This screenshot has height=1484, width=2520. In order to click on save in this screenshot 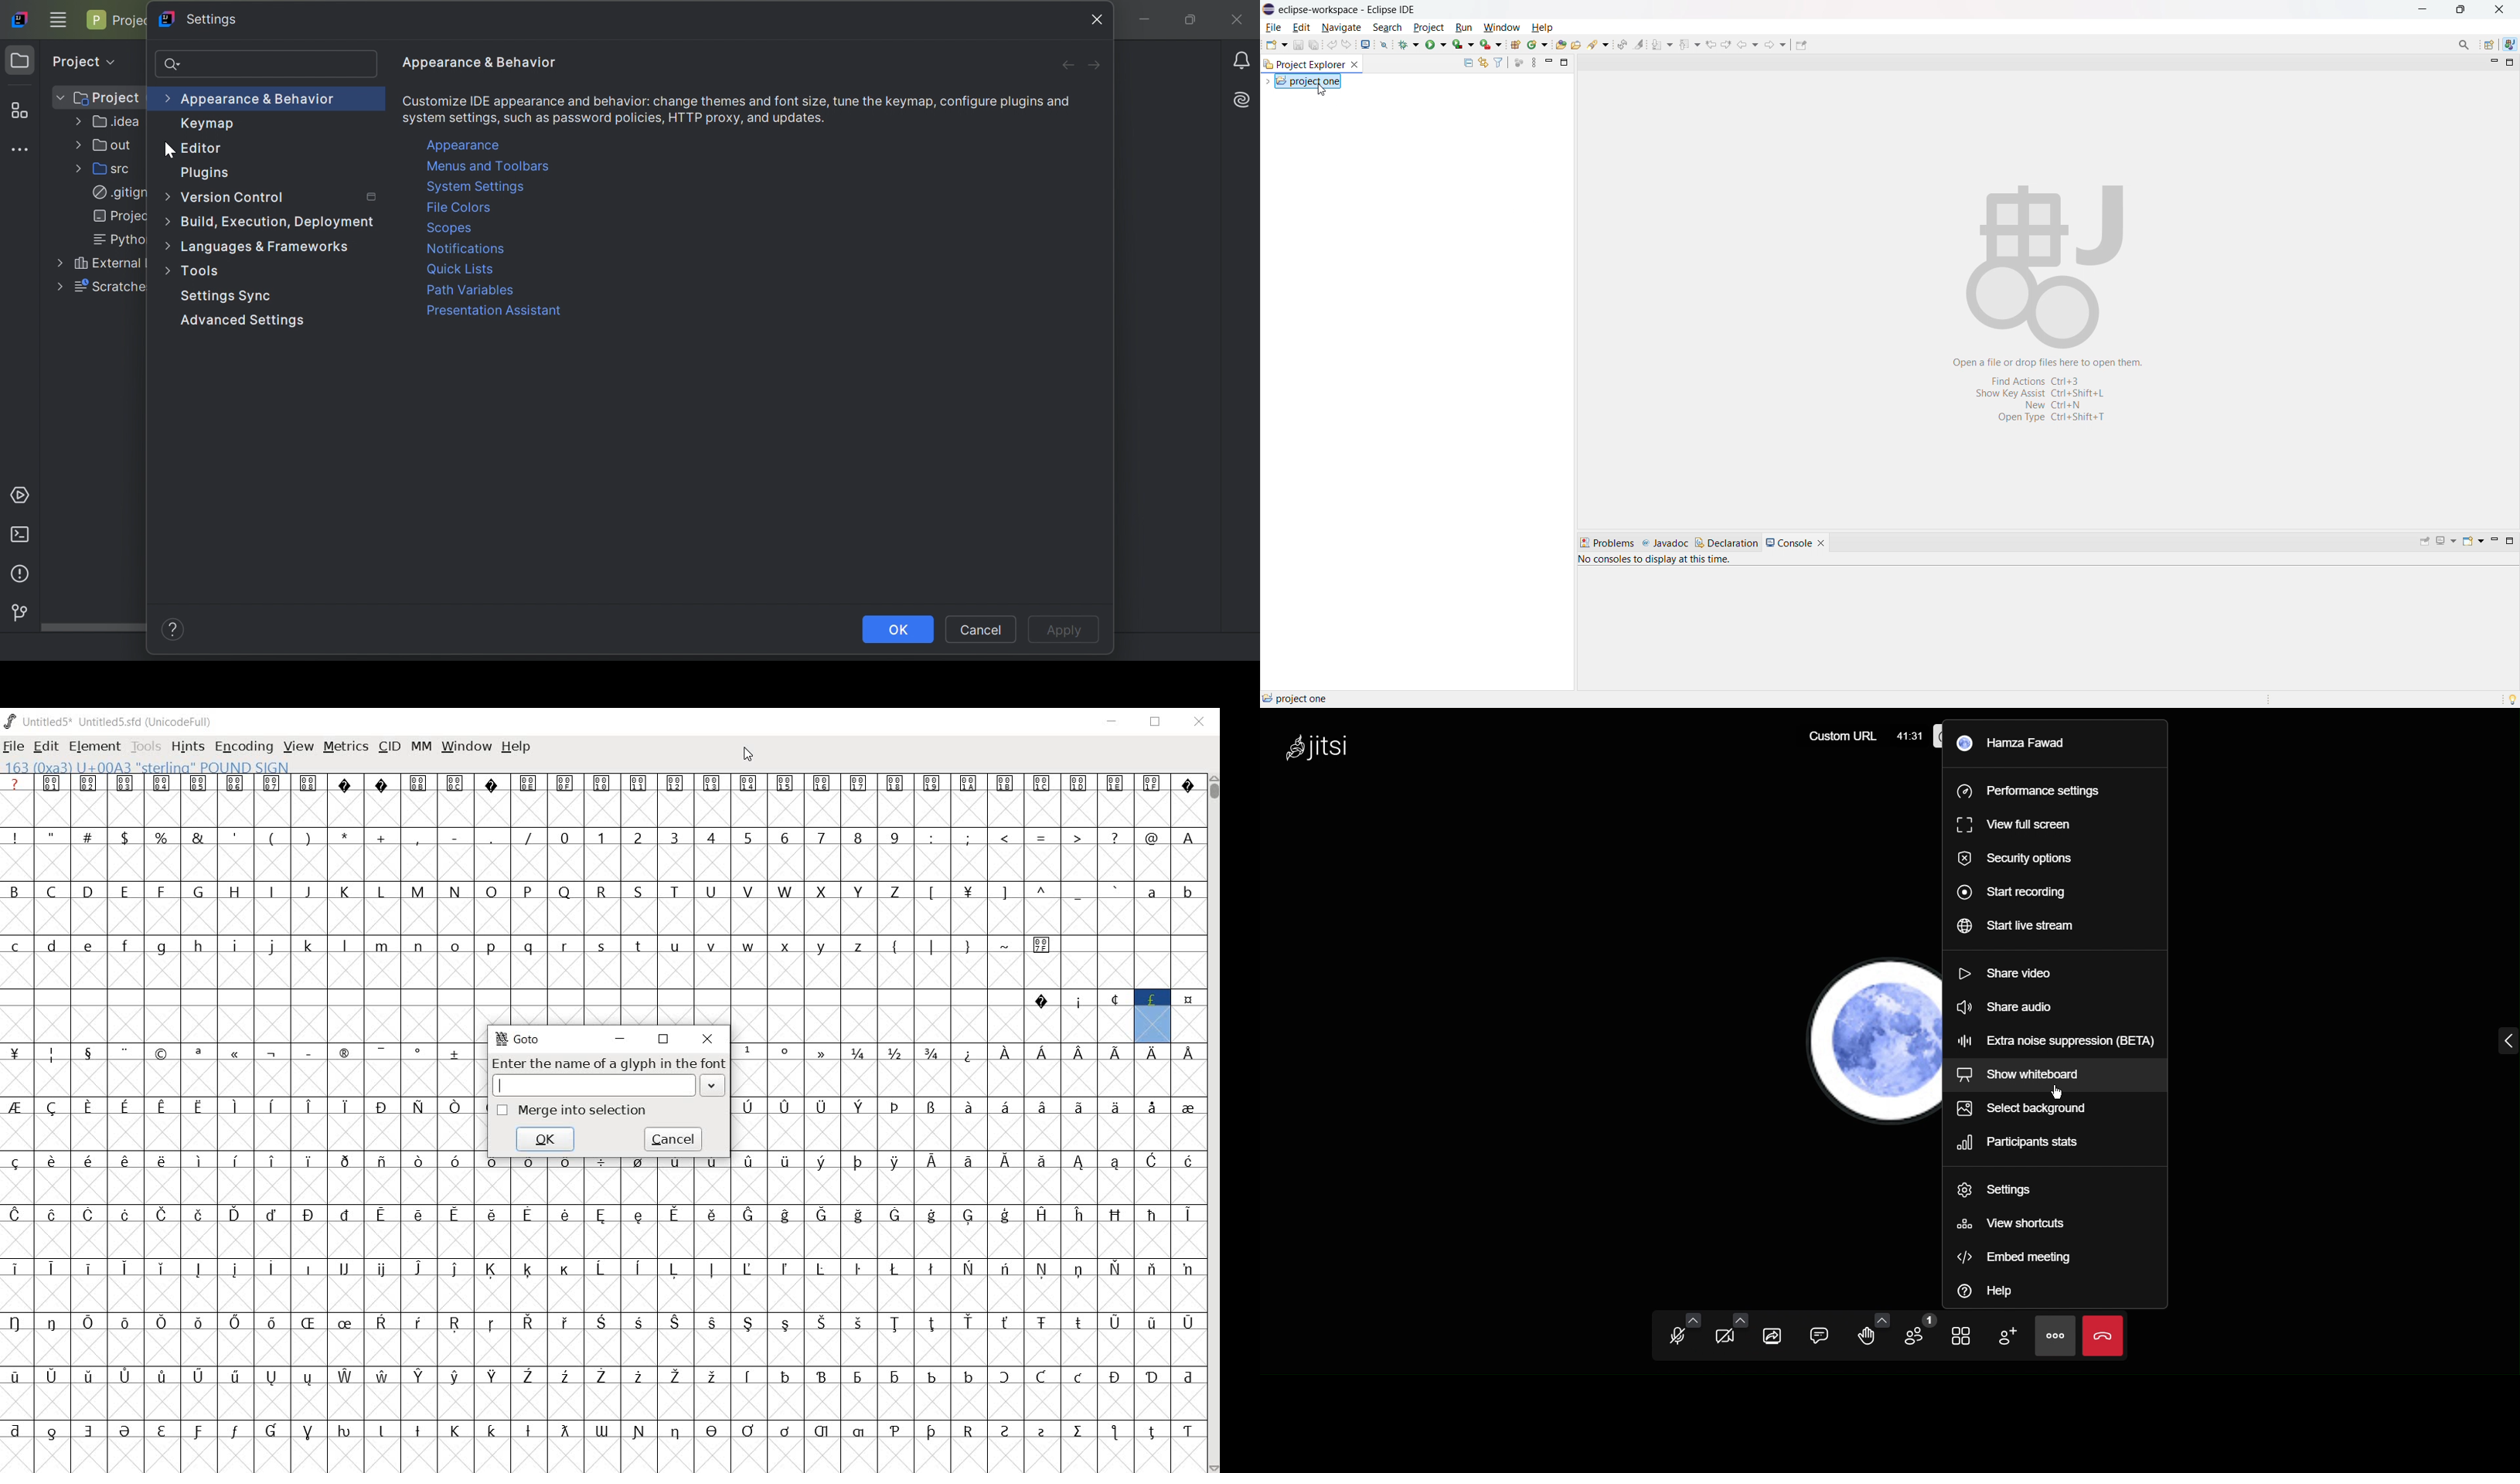, I will do `click(1298, 45)`.